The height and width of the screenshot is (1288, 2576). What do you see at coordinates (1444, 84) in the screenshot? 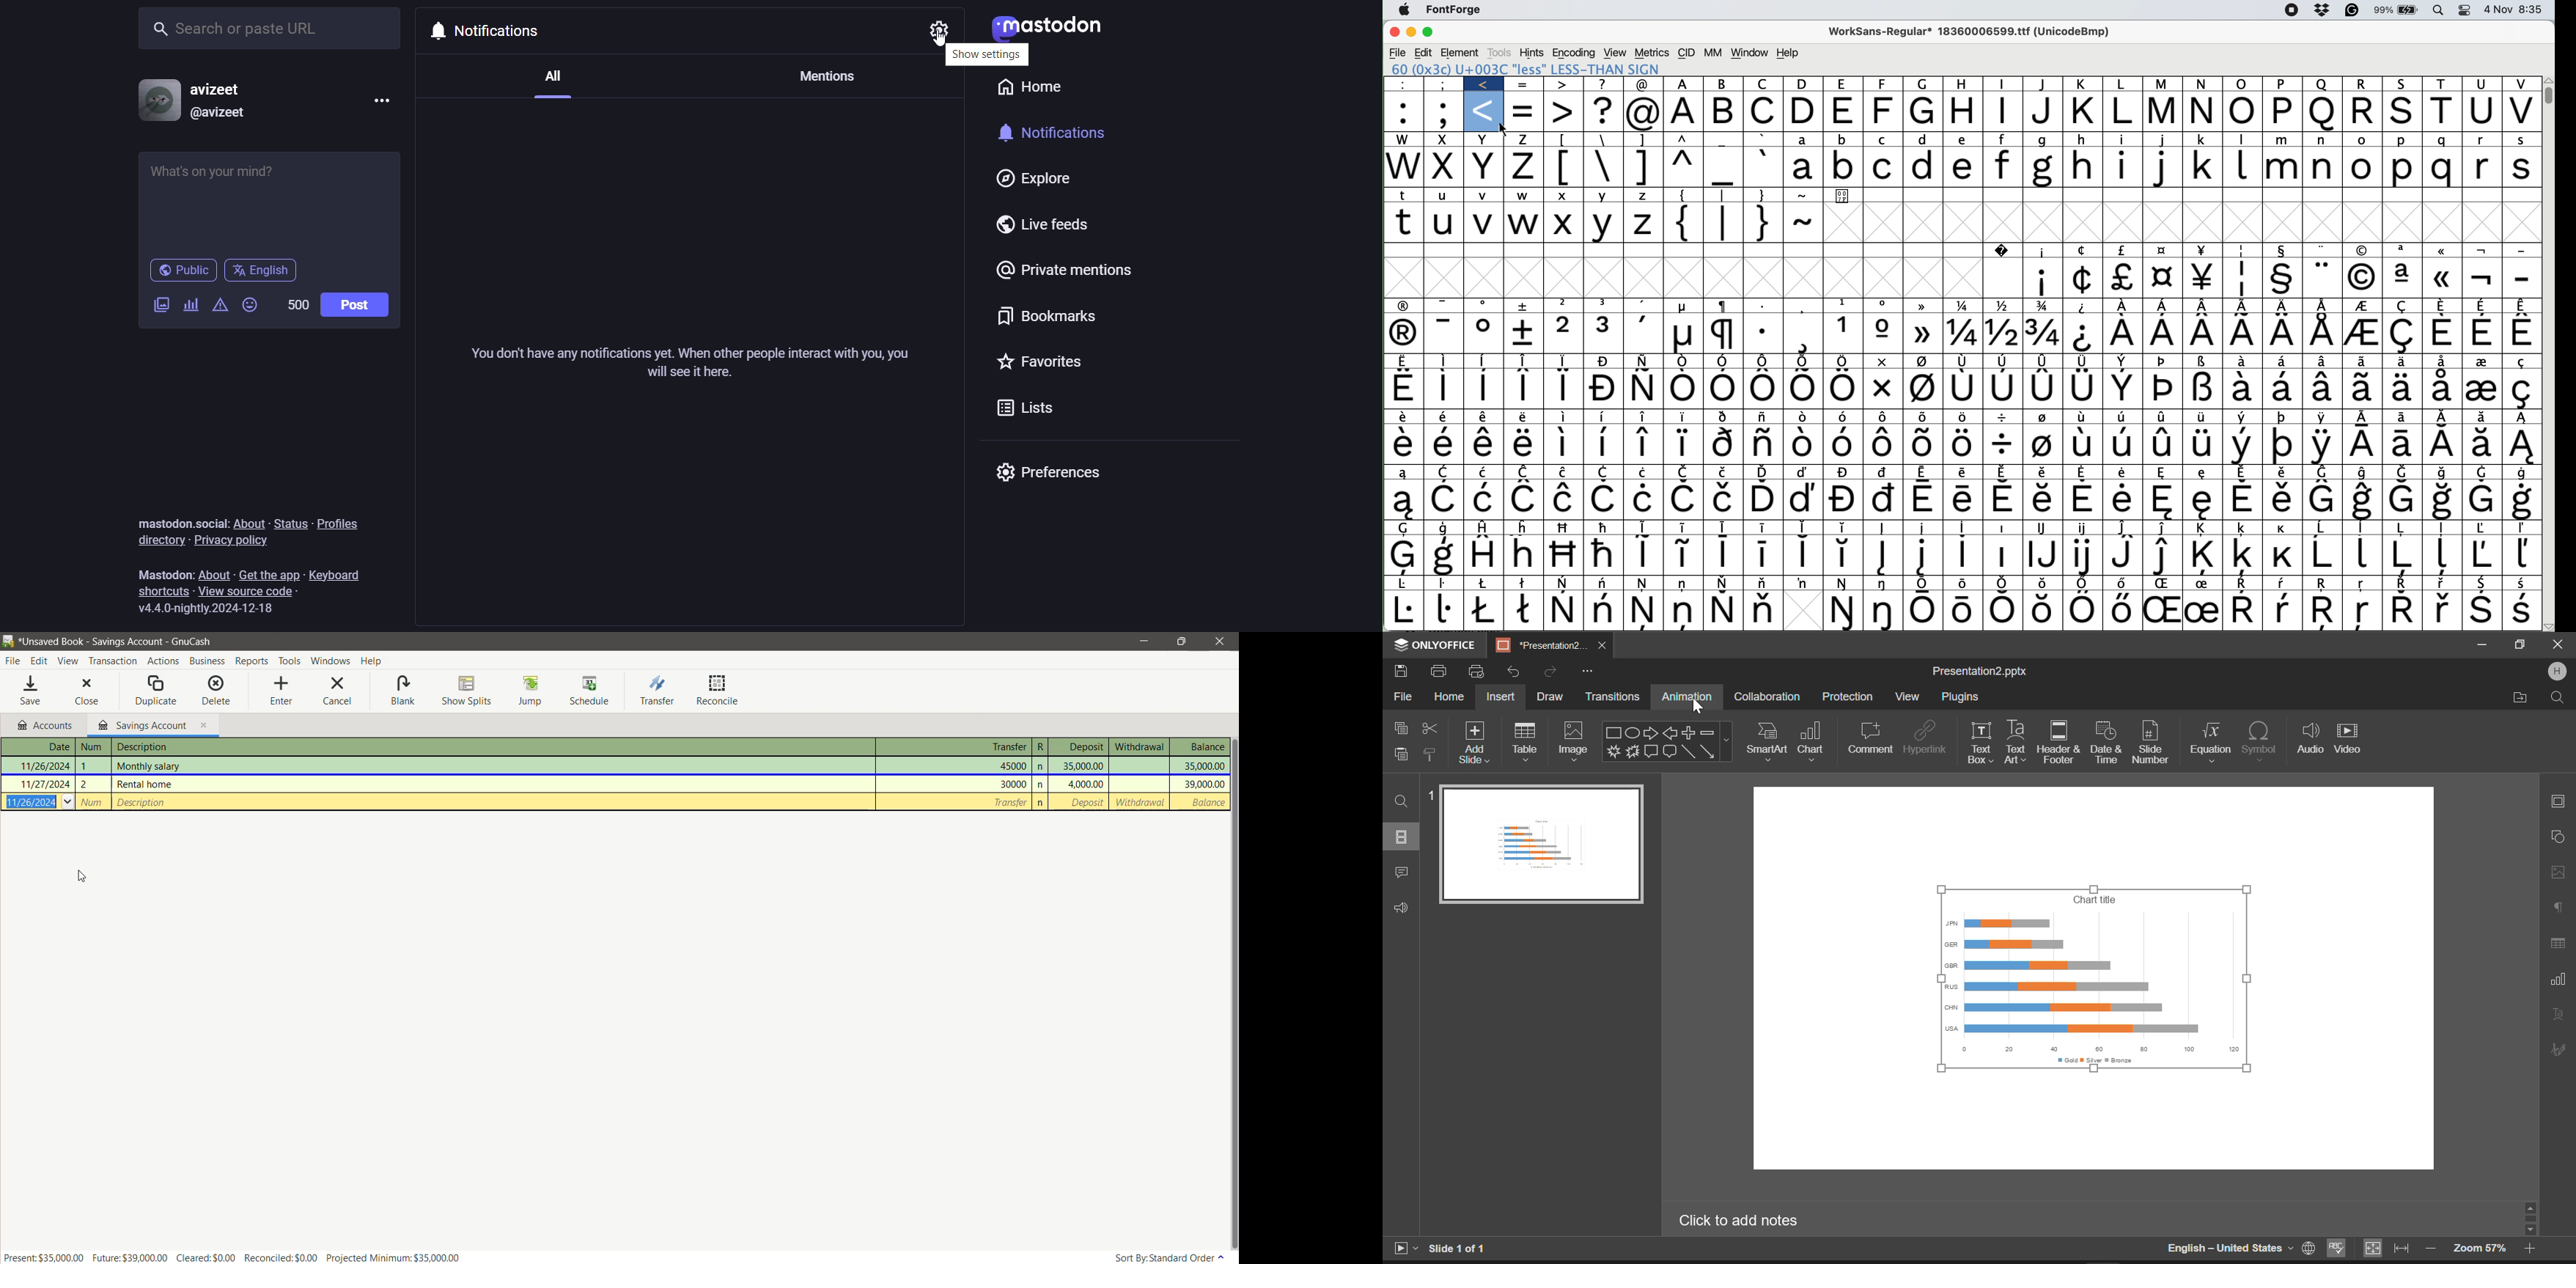
I see `;` at bounding box center [1444, 84].